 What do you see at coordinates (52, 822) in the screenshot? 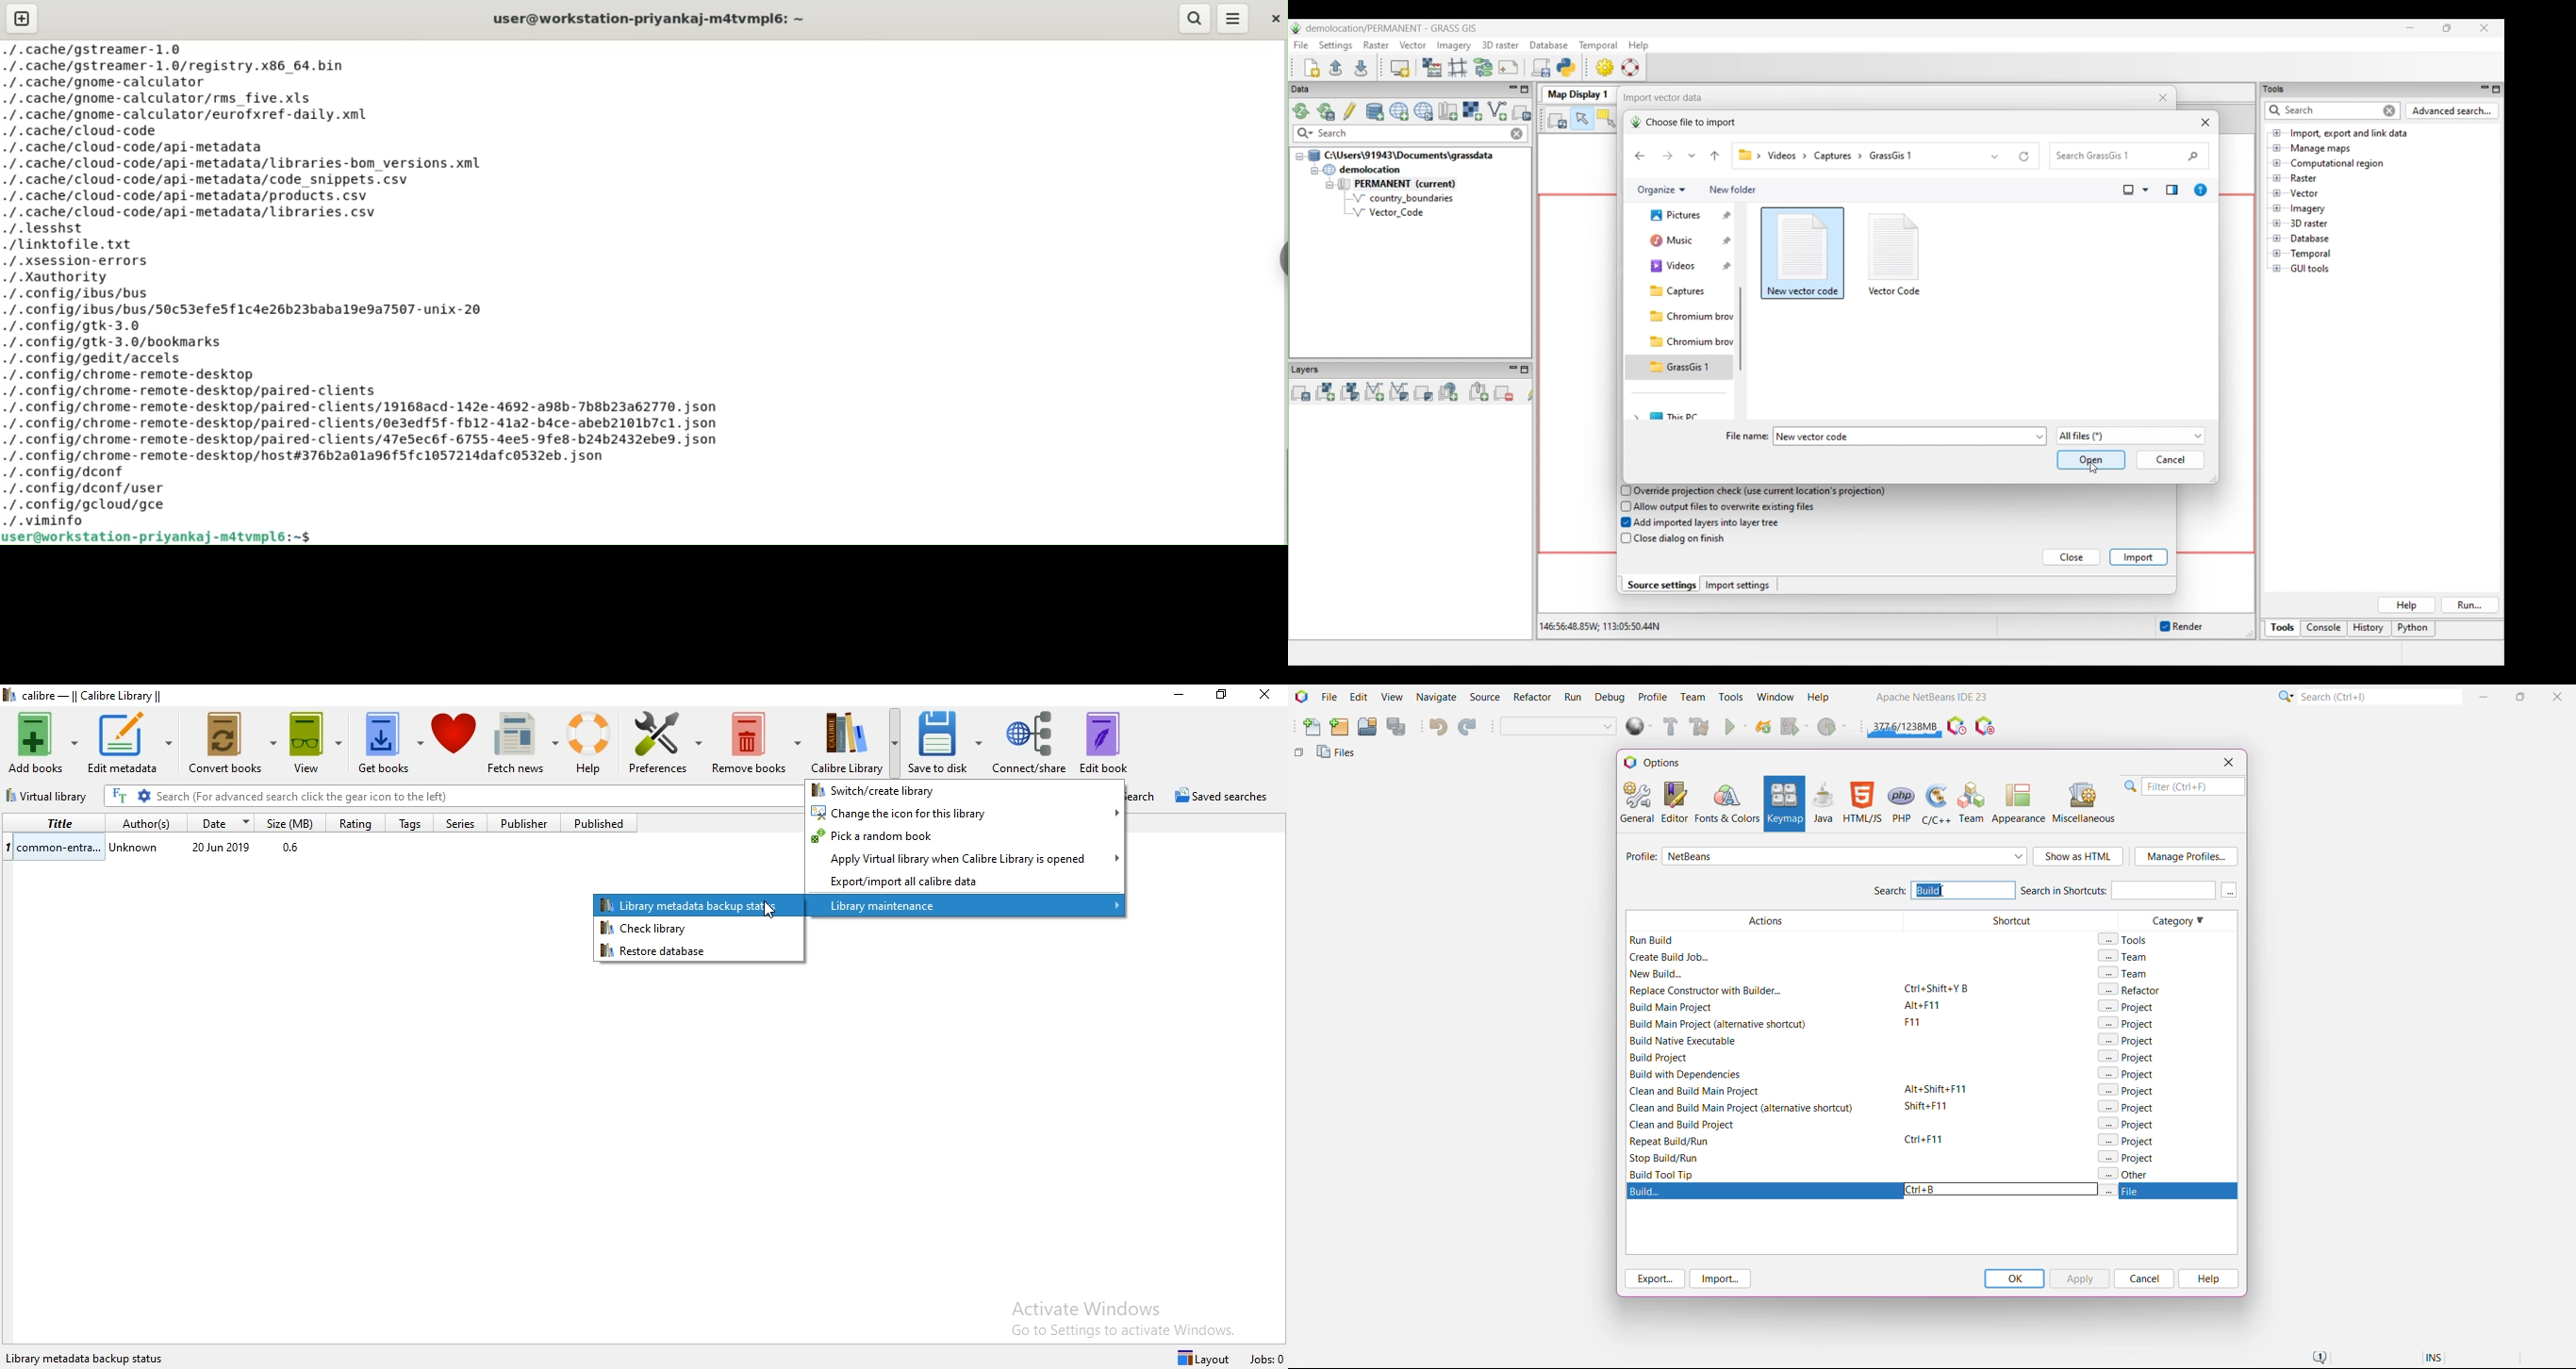
I see `Title` at bounding box center [52, 822].